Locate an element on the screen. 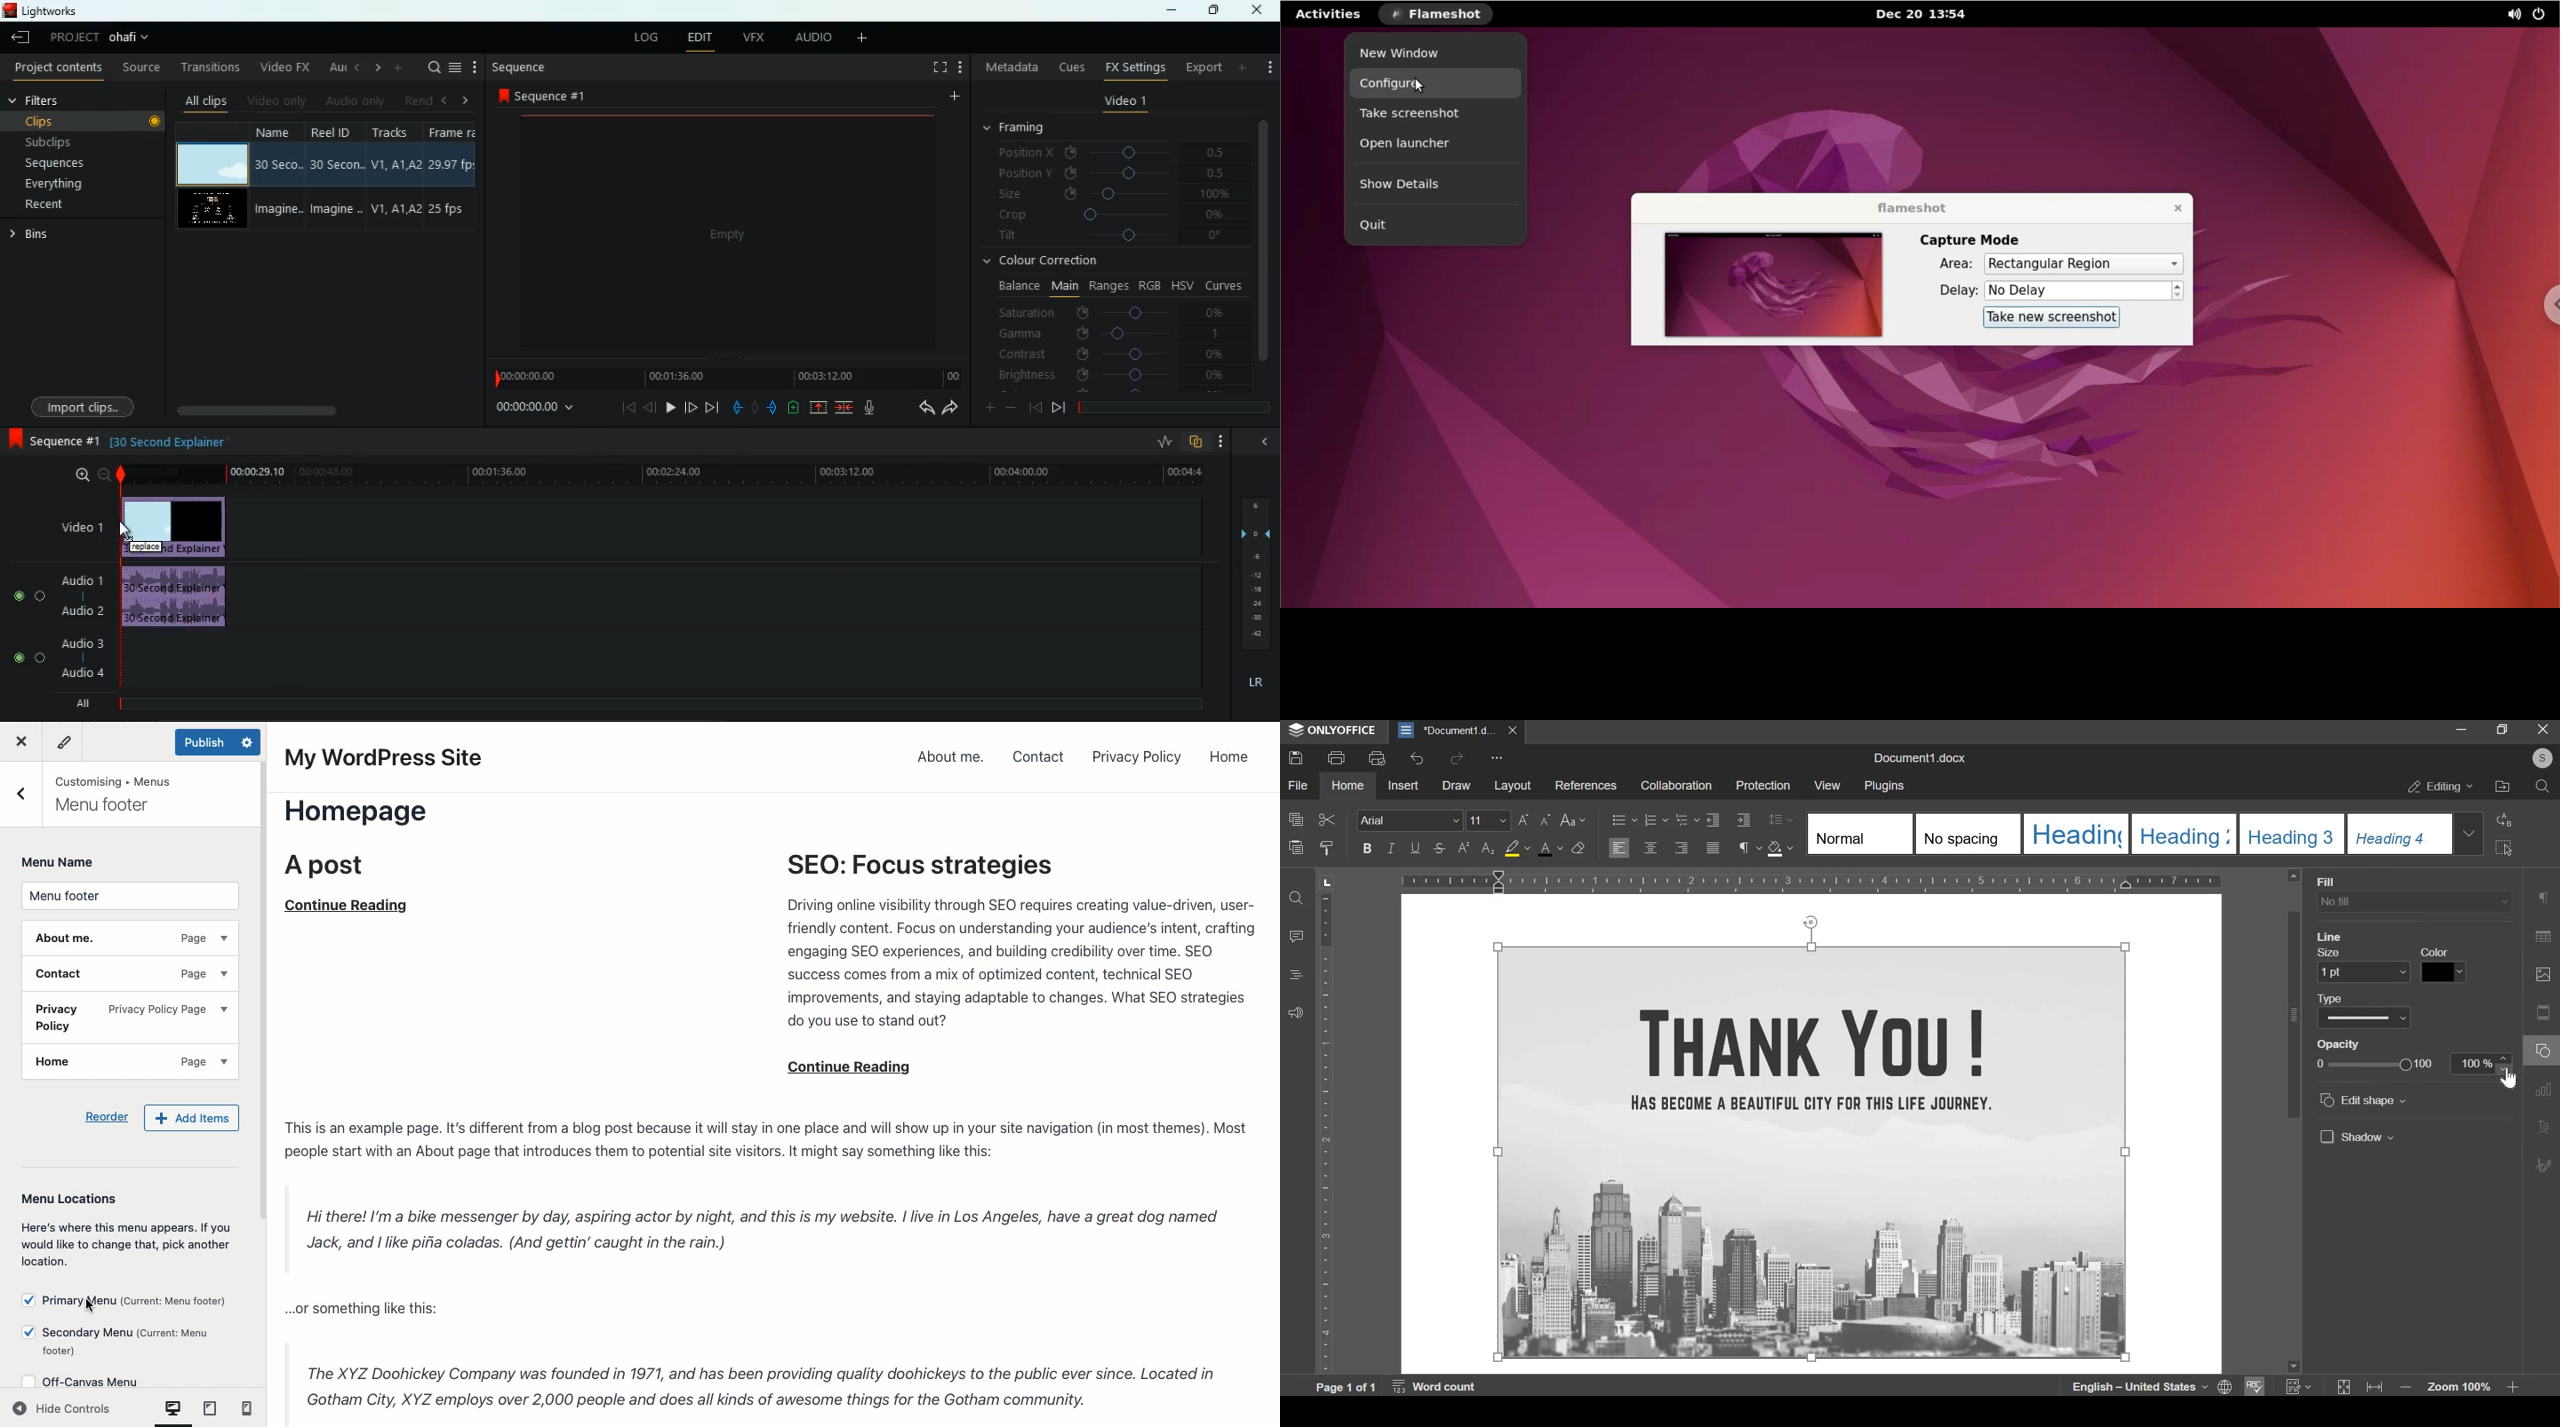 This screenshot has height=1428, width=2576. saturation is located at coordinates (1116, 311).